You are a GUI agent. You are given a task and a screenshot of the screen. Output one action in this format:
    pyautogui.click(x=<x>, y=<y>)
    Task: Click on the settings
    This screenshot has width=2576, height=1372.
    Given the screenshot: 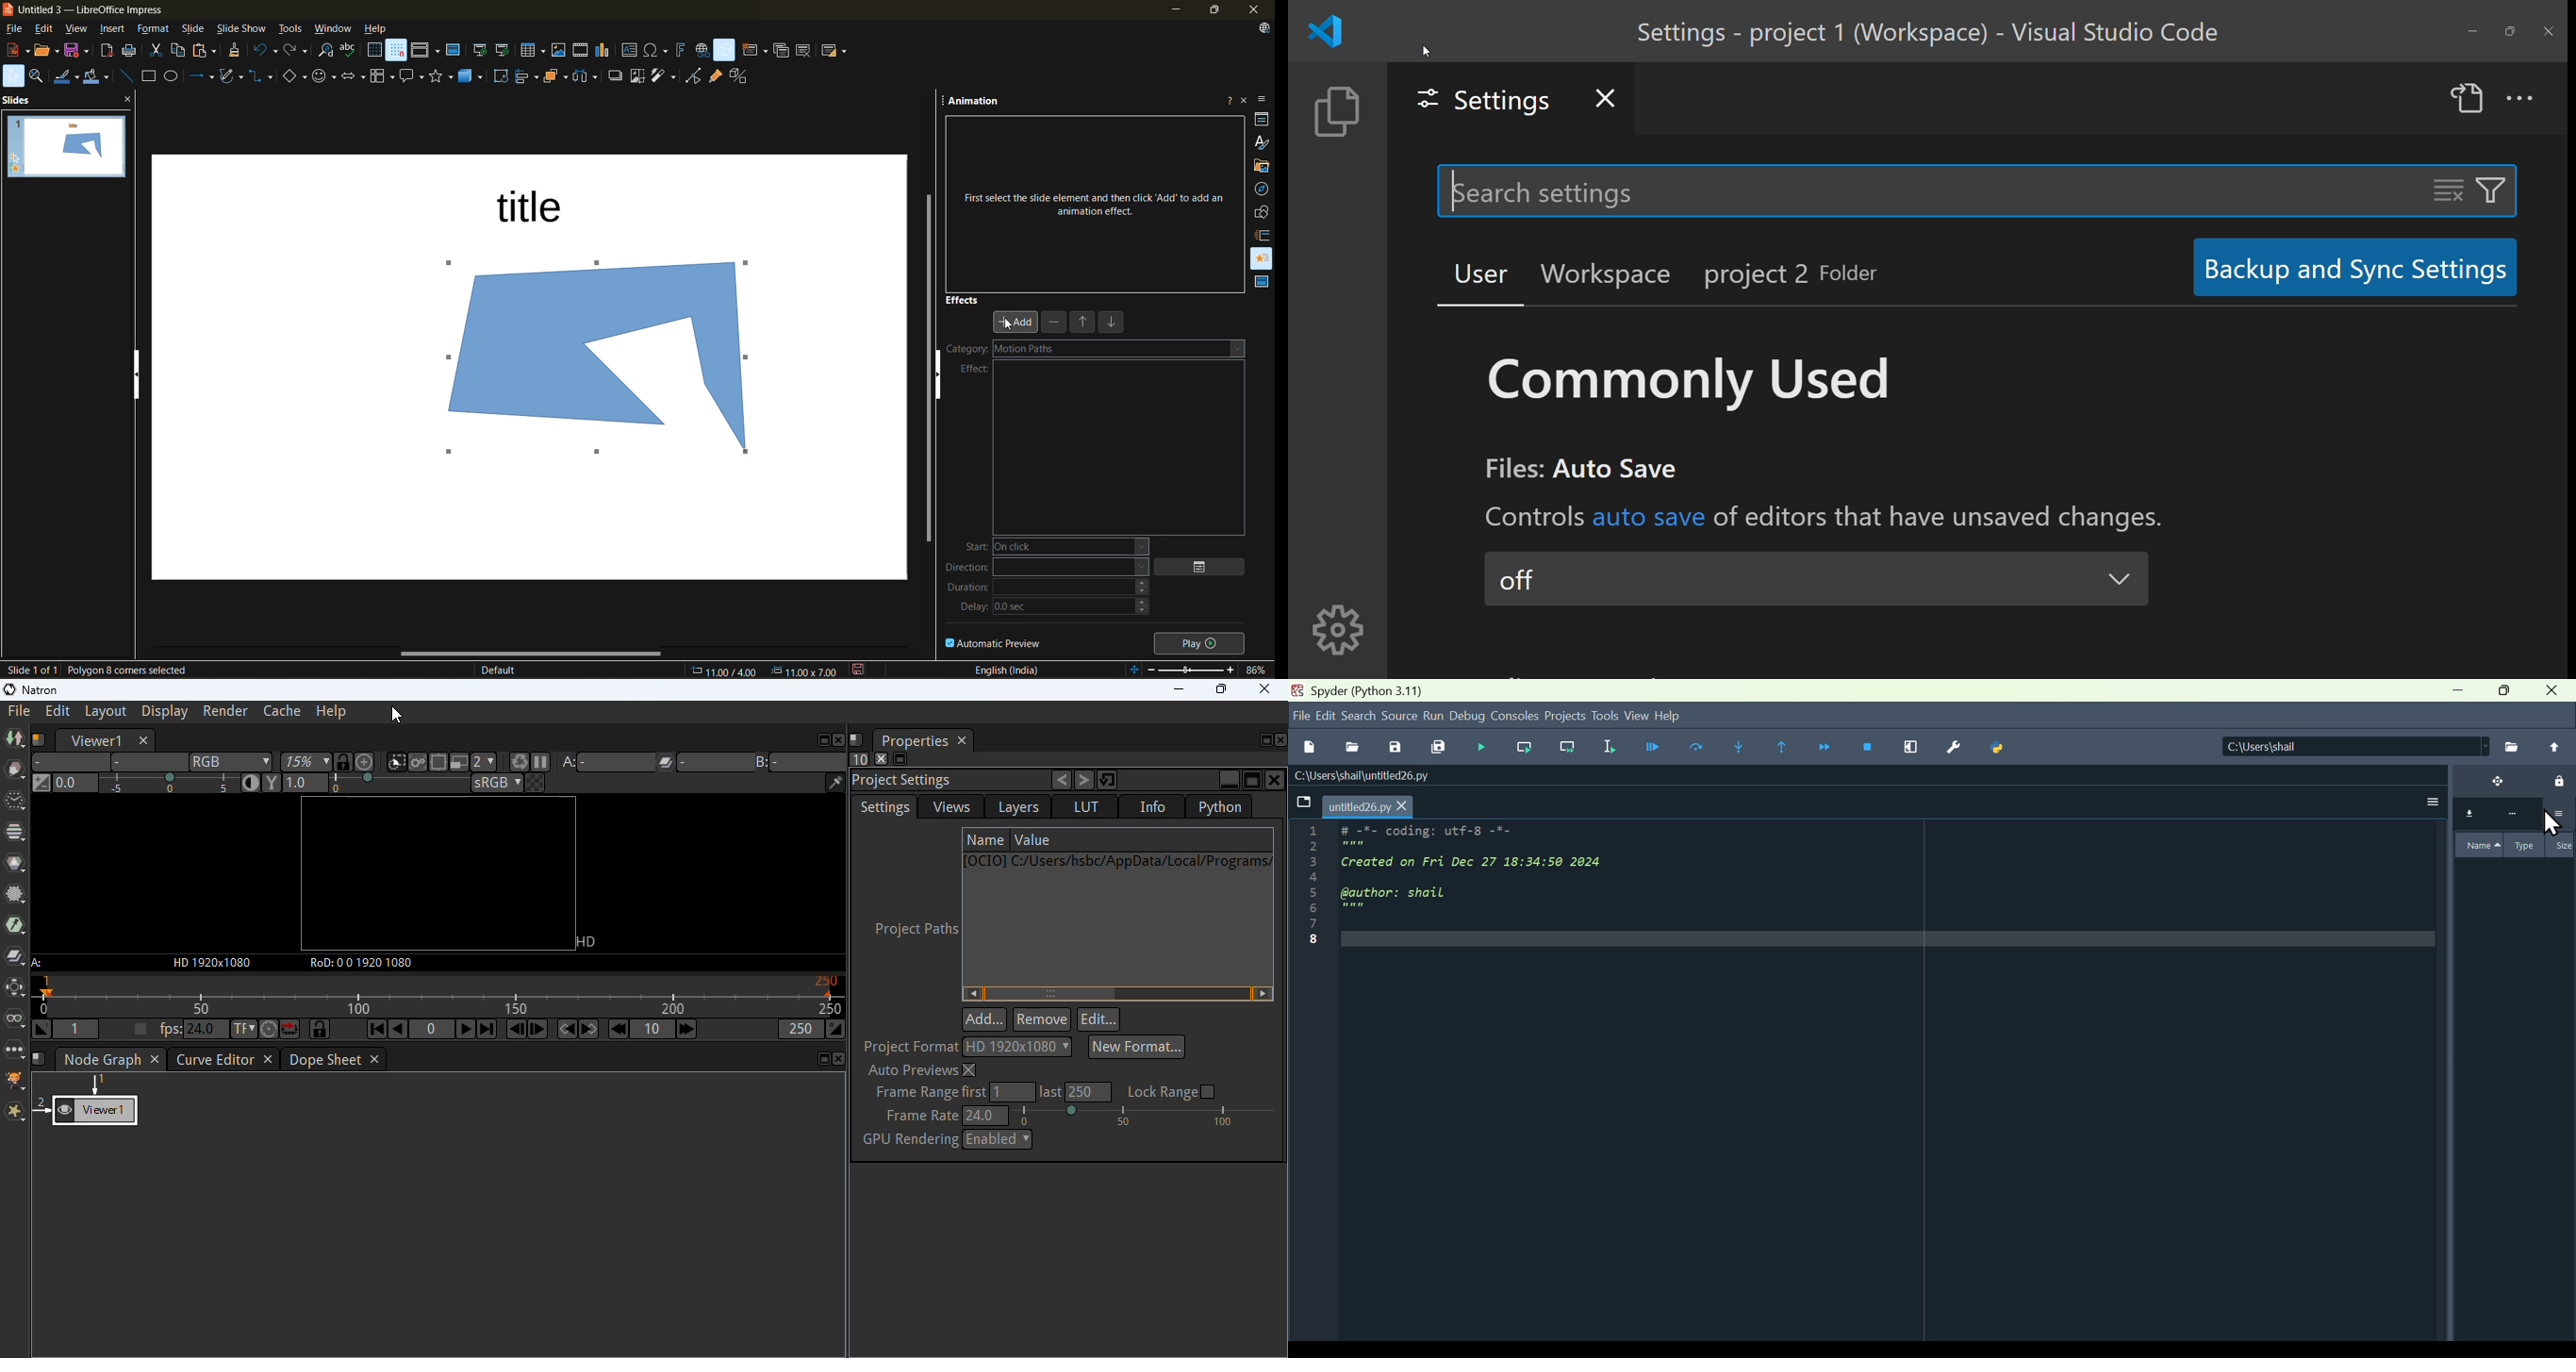 What is the action you would take?
    pyautogui.click(x=1336, y=630)
    